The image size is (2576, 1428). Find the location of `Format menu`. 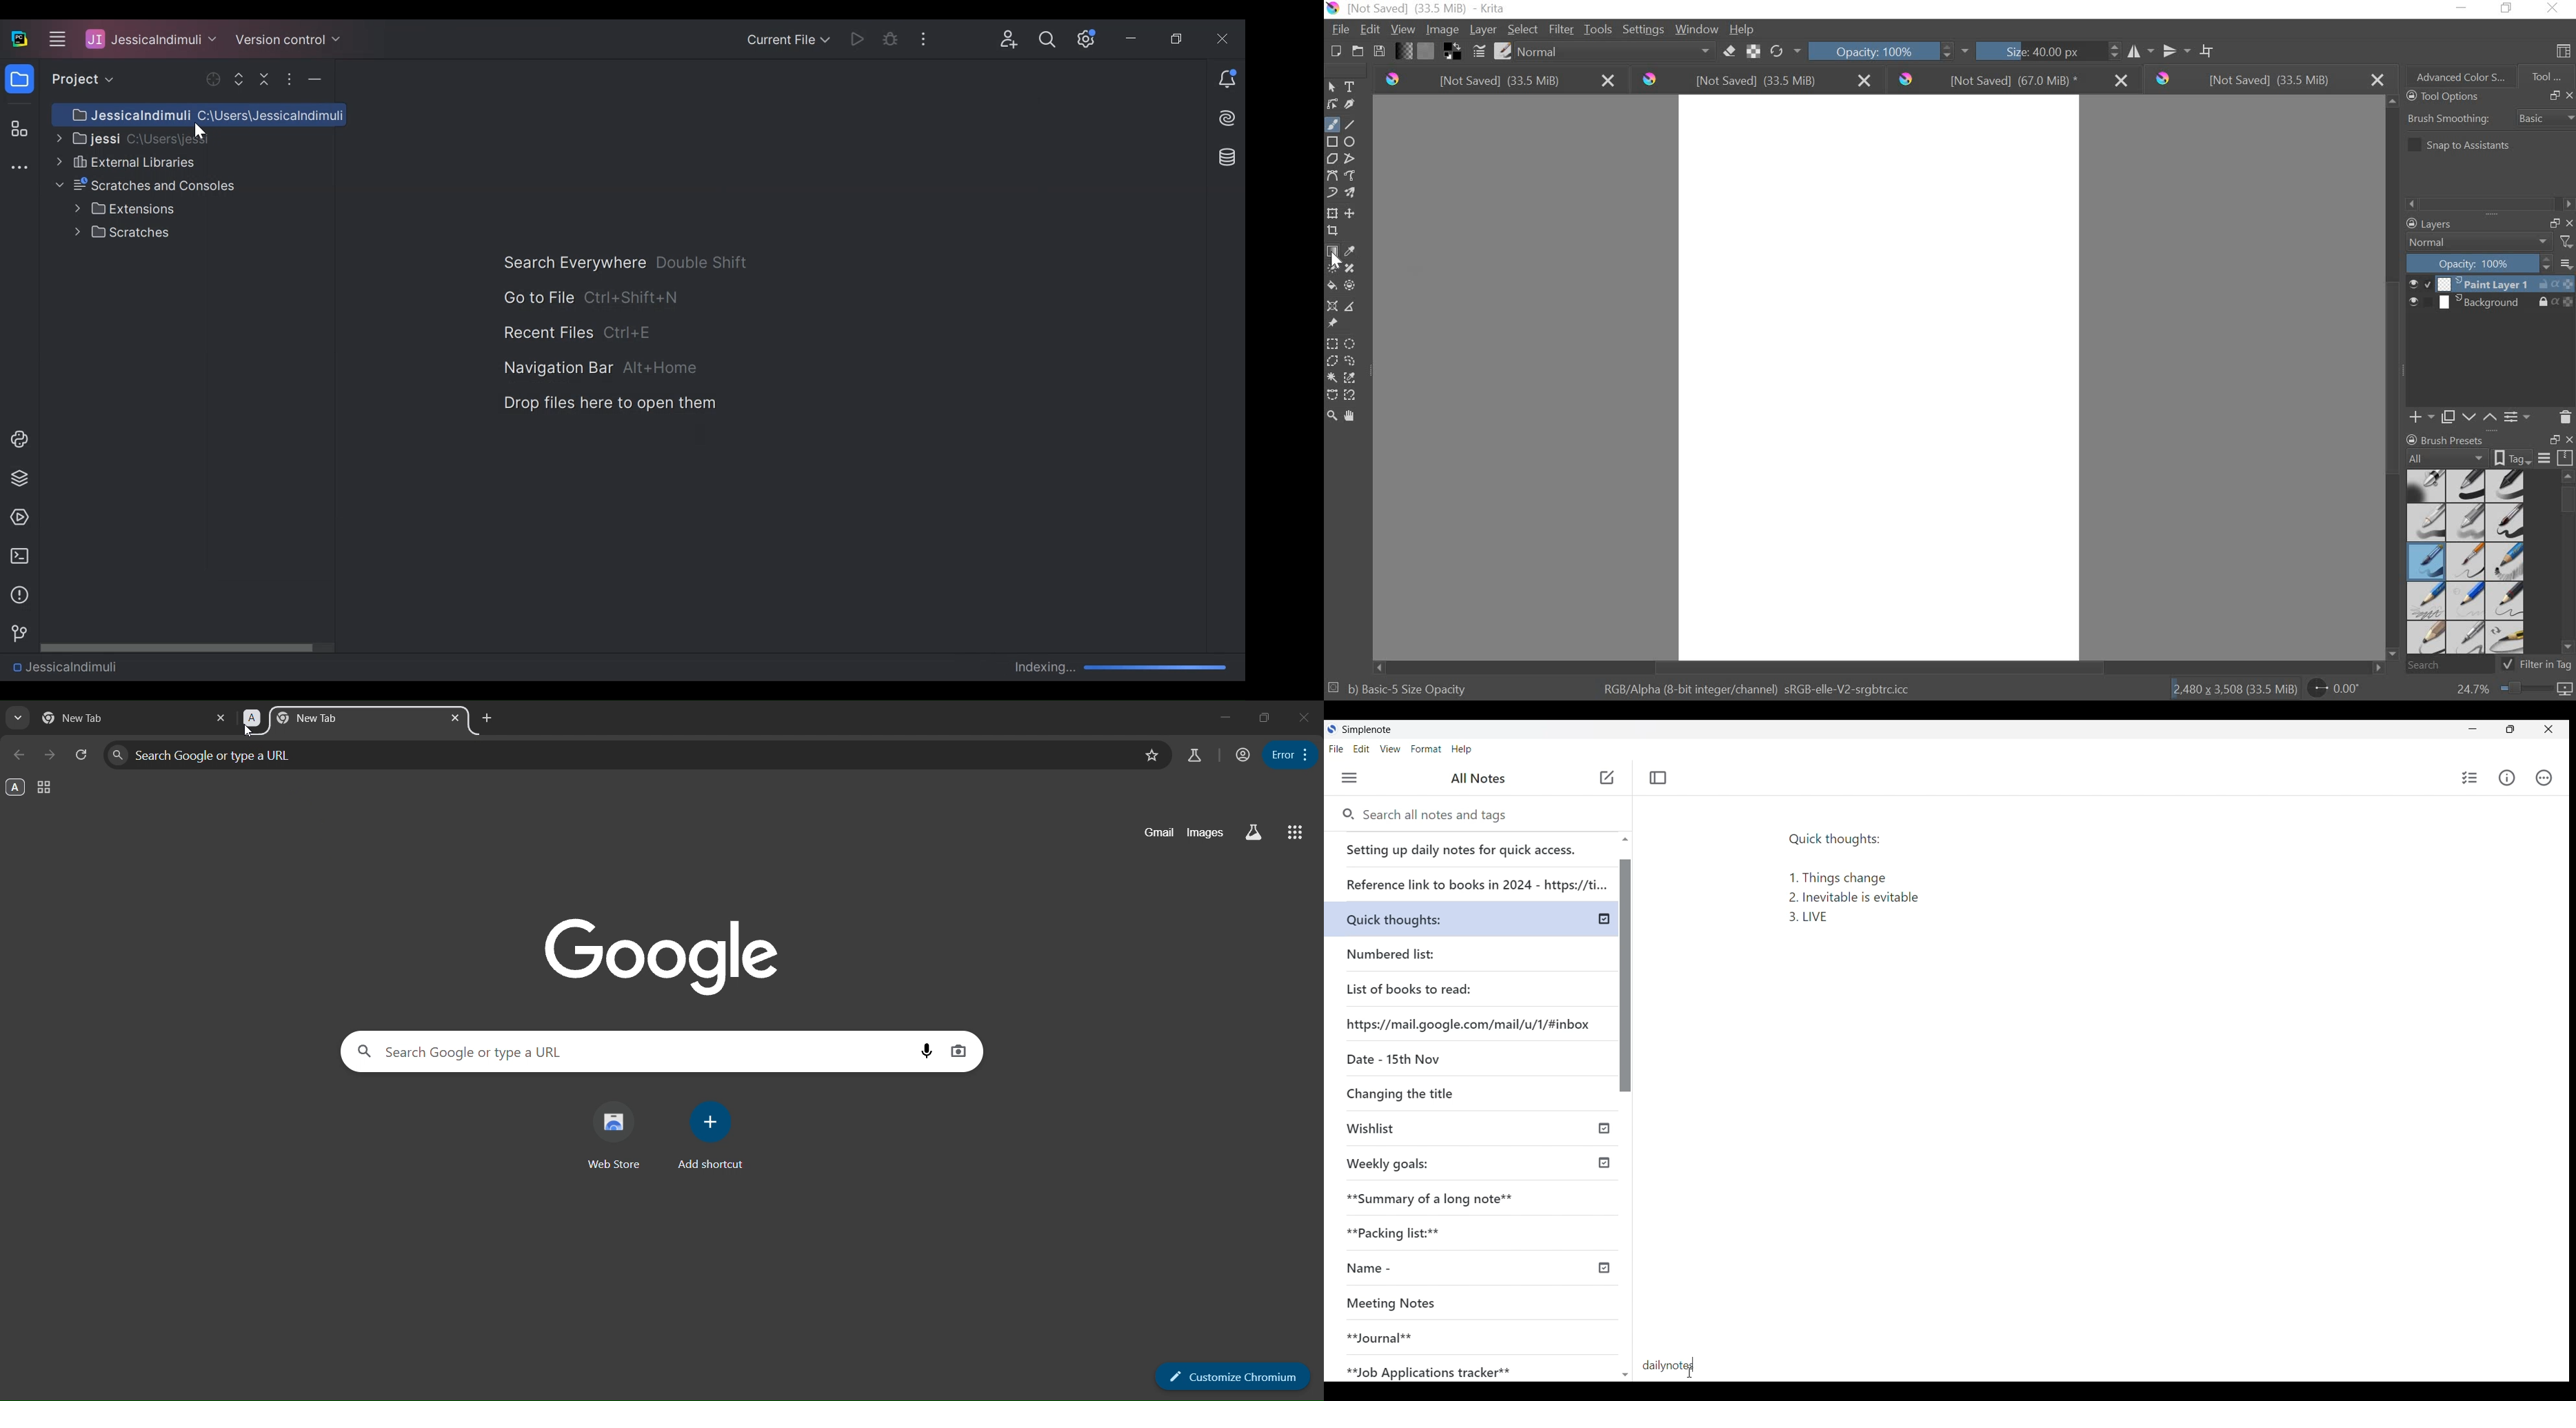

Format menu is located at coordinates (1426, 749).